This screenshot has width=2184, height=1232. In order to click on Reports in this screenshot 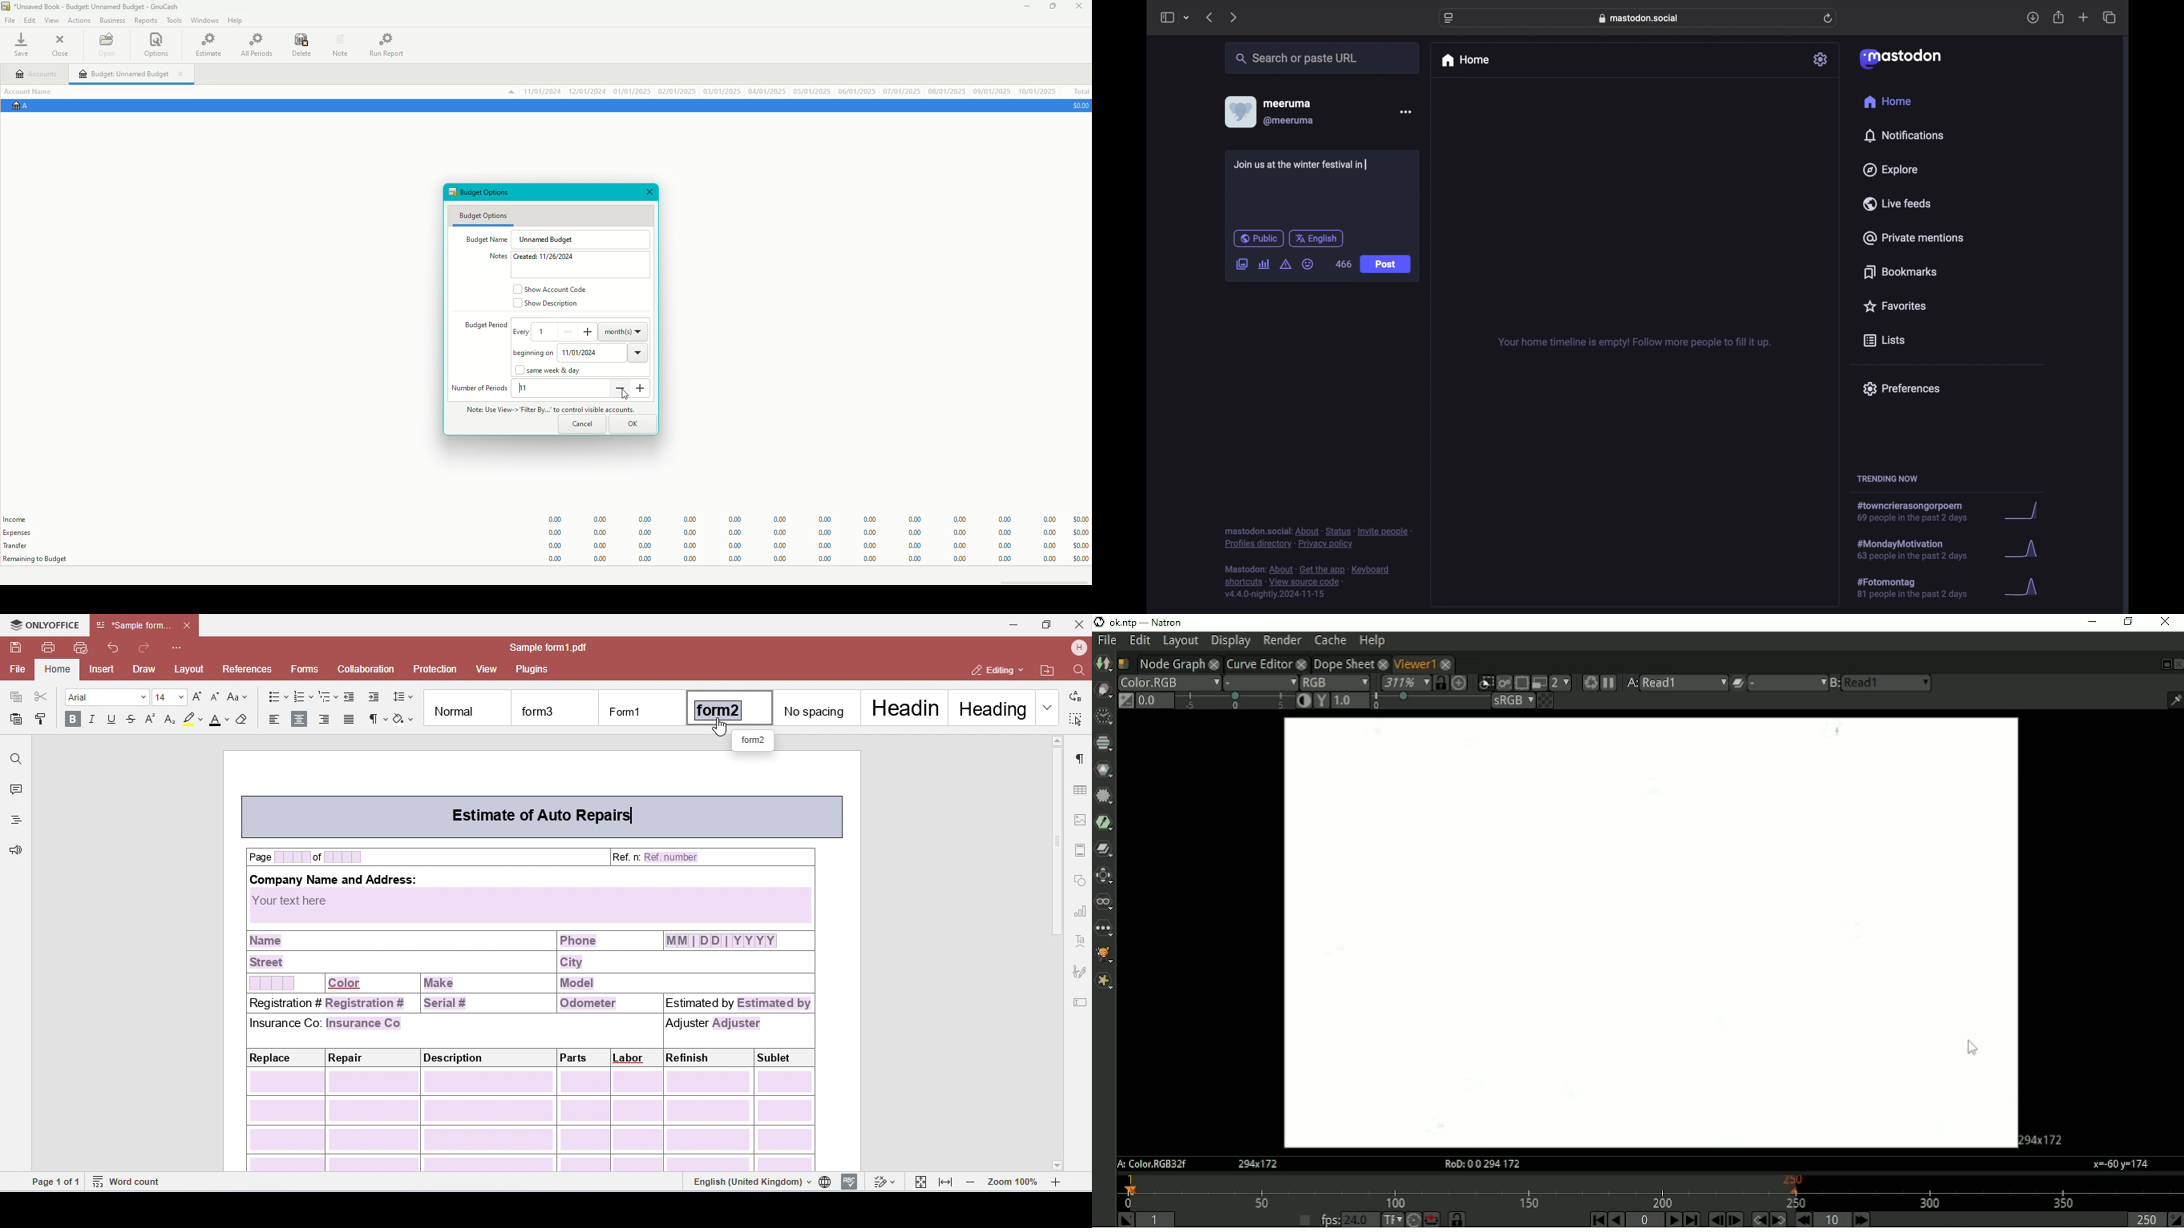, I will do `click(146, 21)`.